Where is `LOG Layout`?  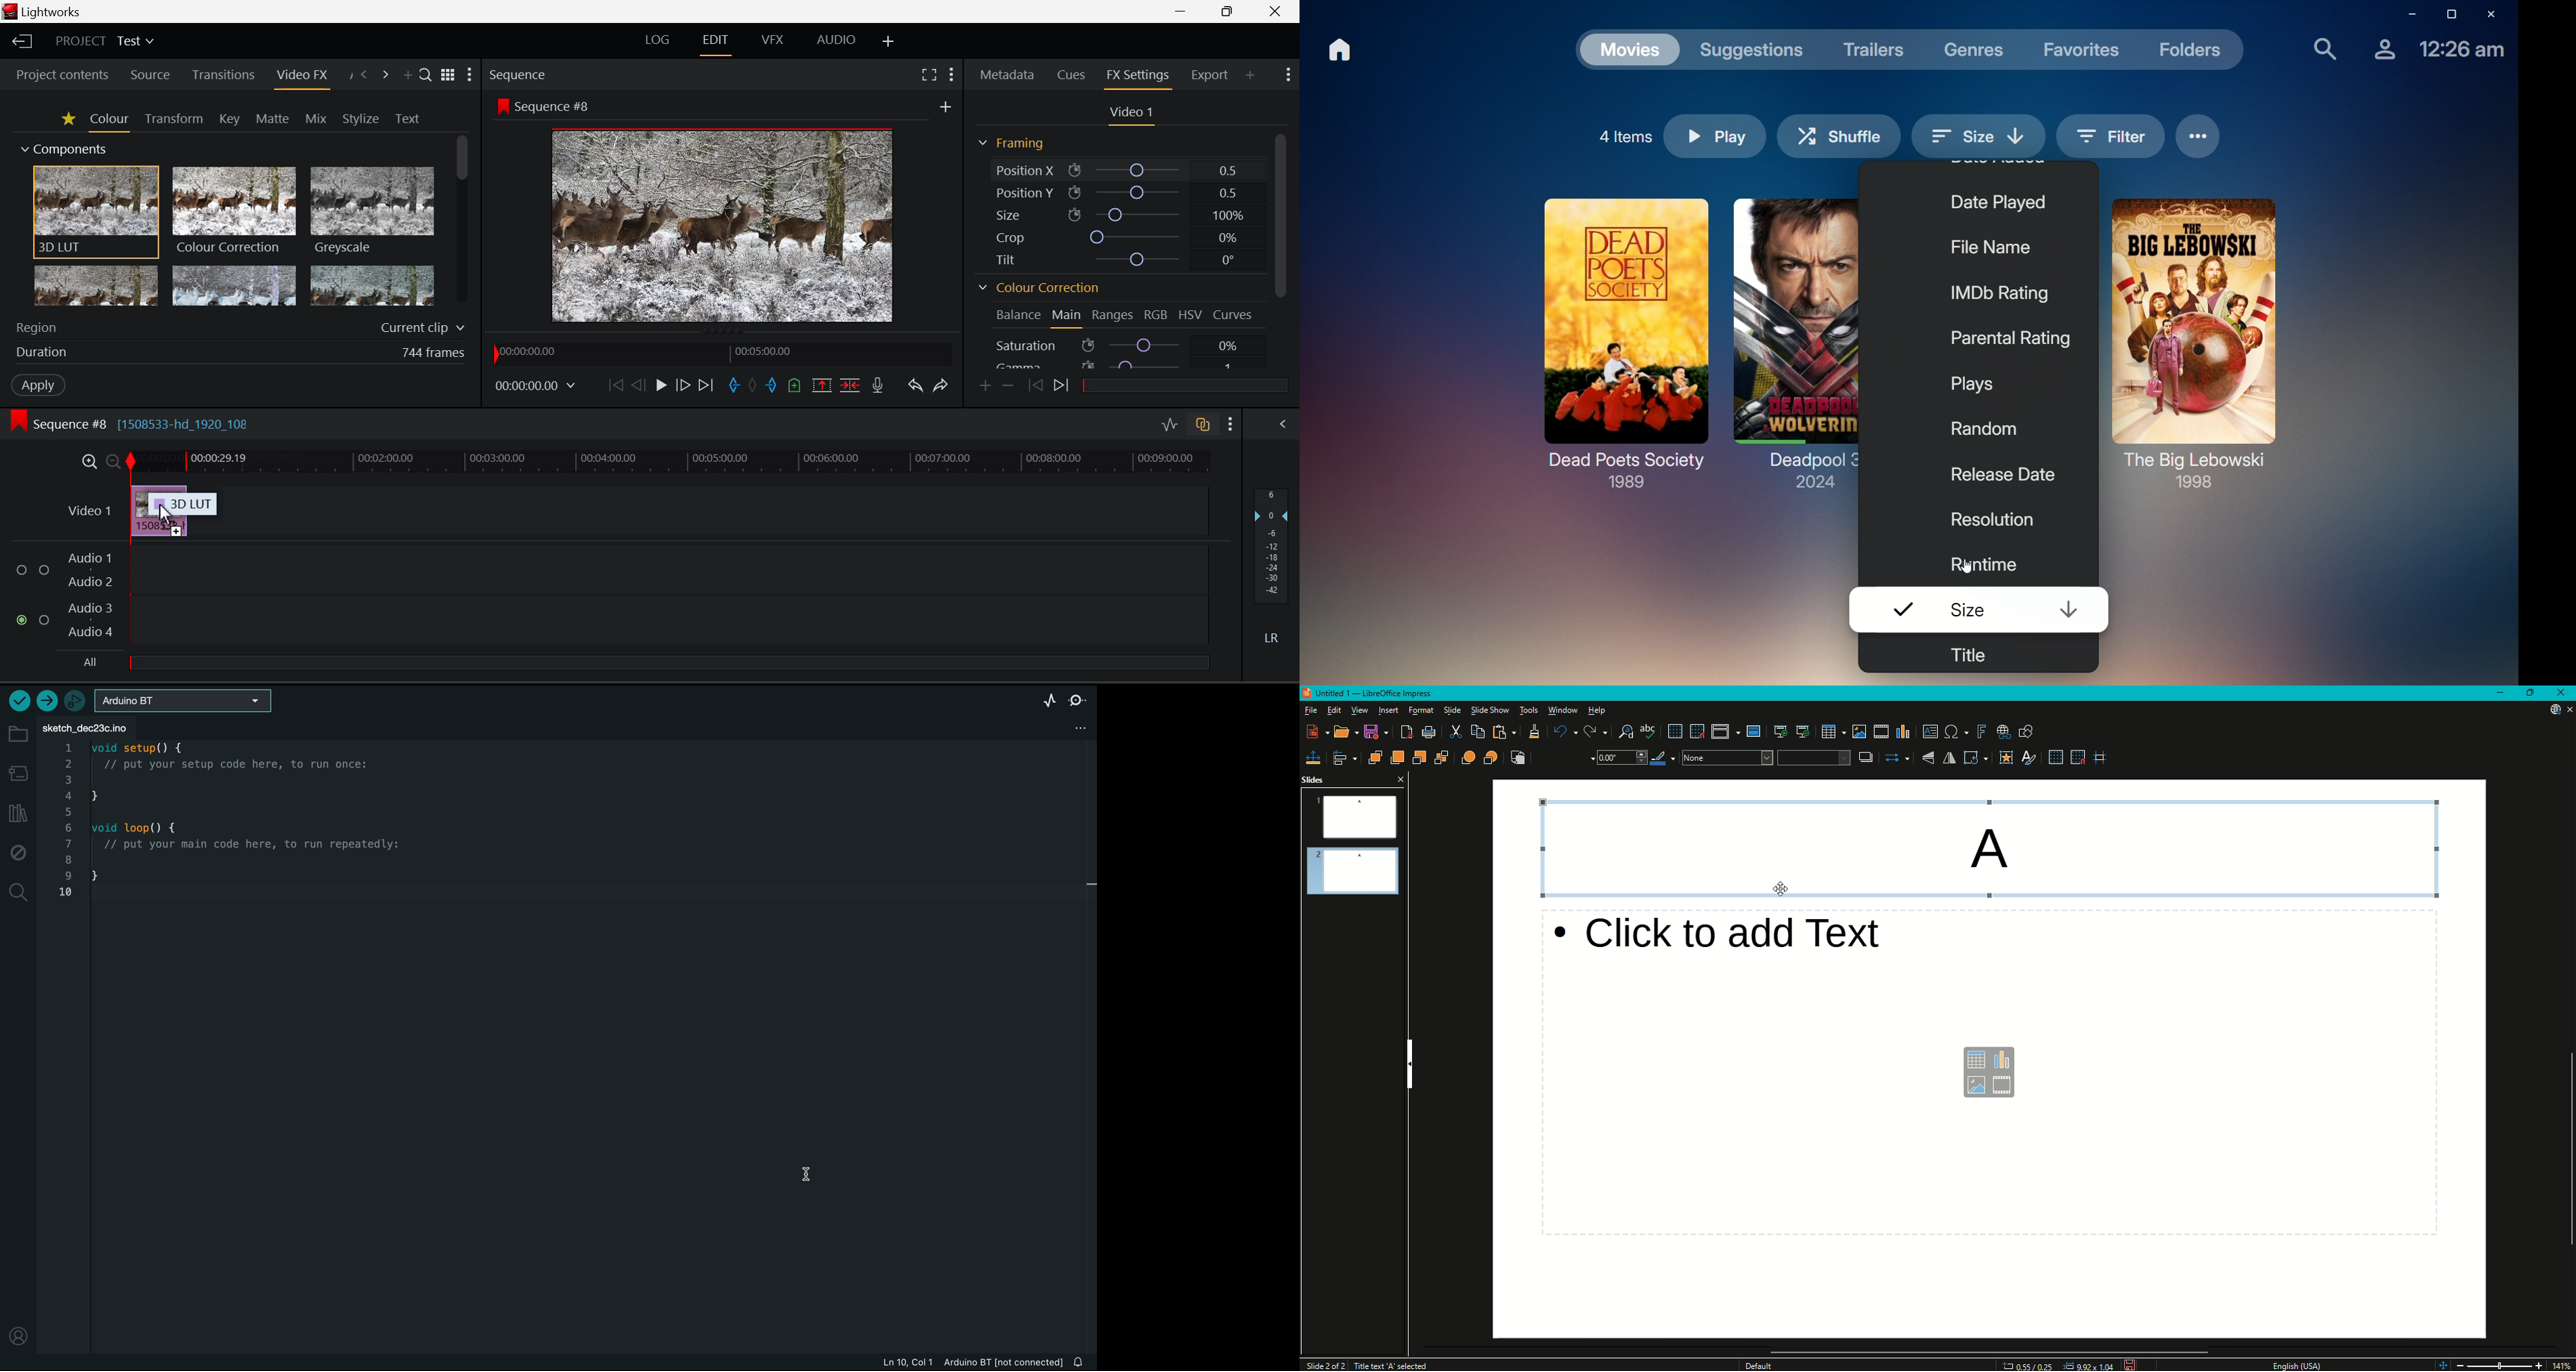 LOG Layout is located at coordinates (659, 44).